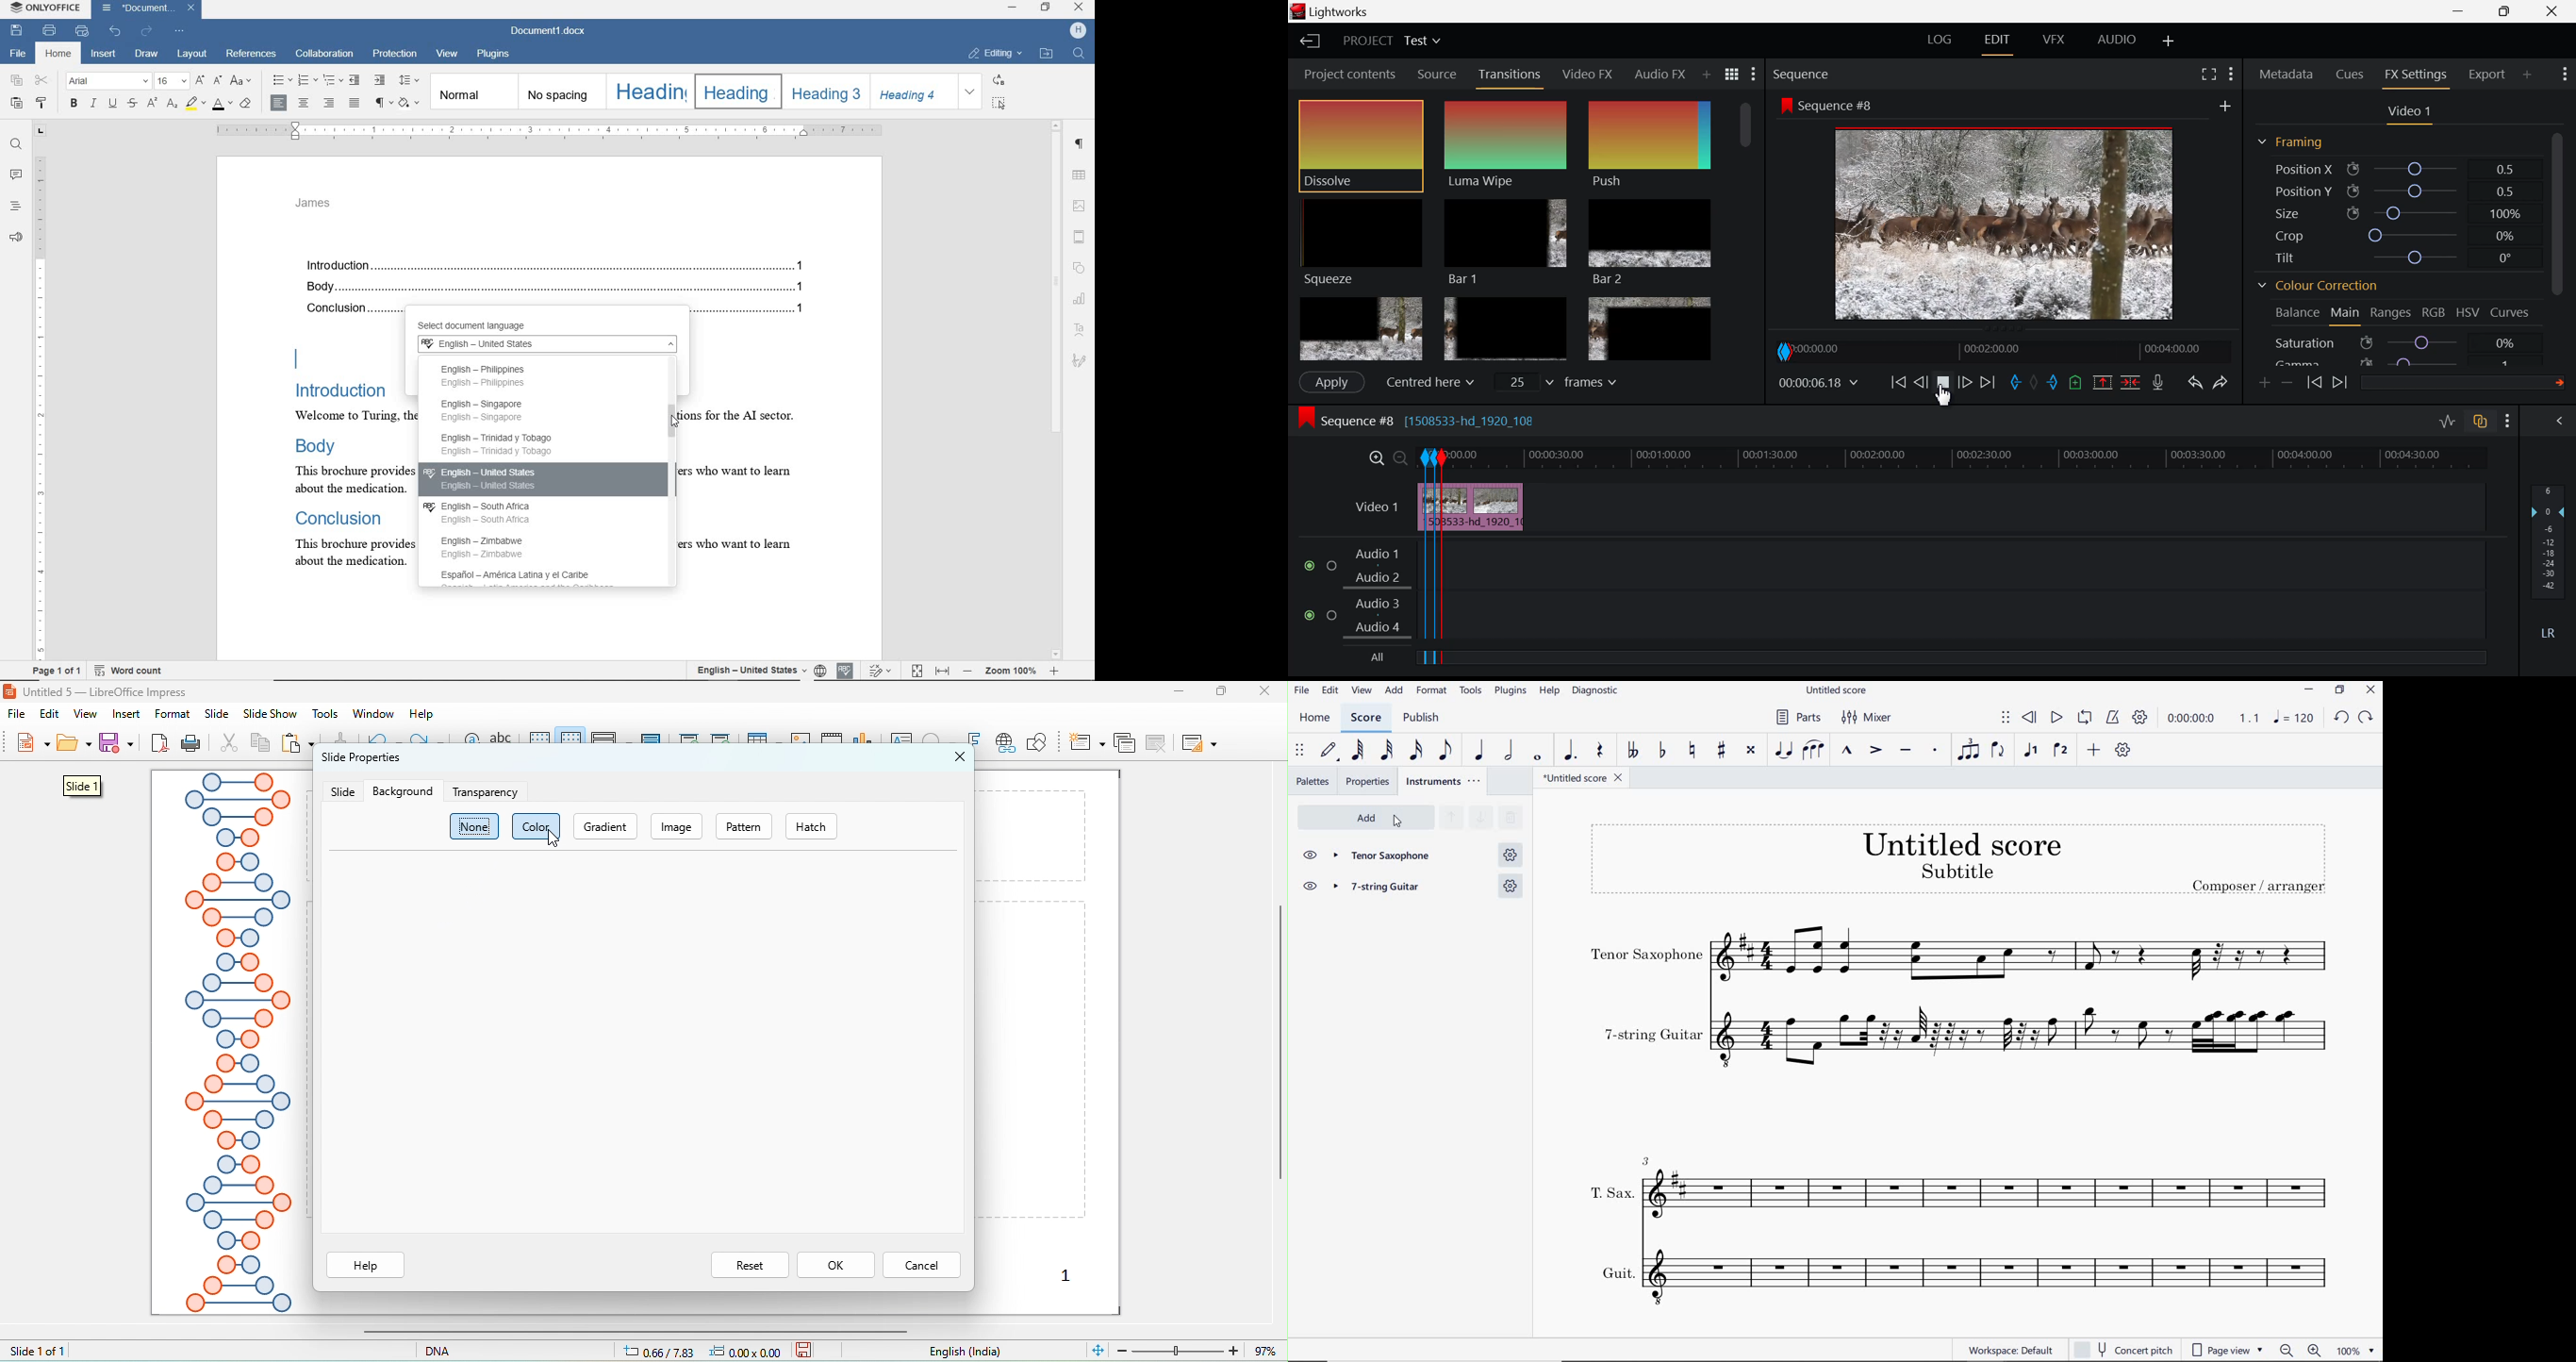 This screenshot has height=1372, width=2576. What do you see at coordinates (2118, 39) in the screenshot?
I see `AUDIO` at bounding box center [2118, 39].